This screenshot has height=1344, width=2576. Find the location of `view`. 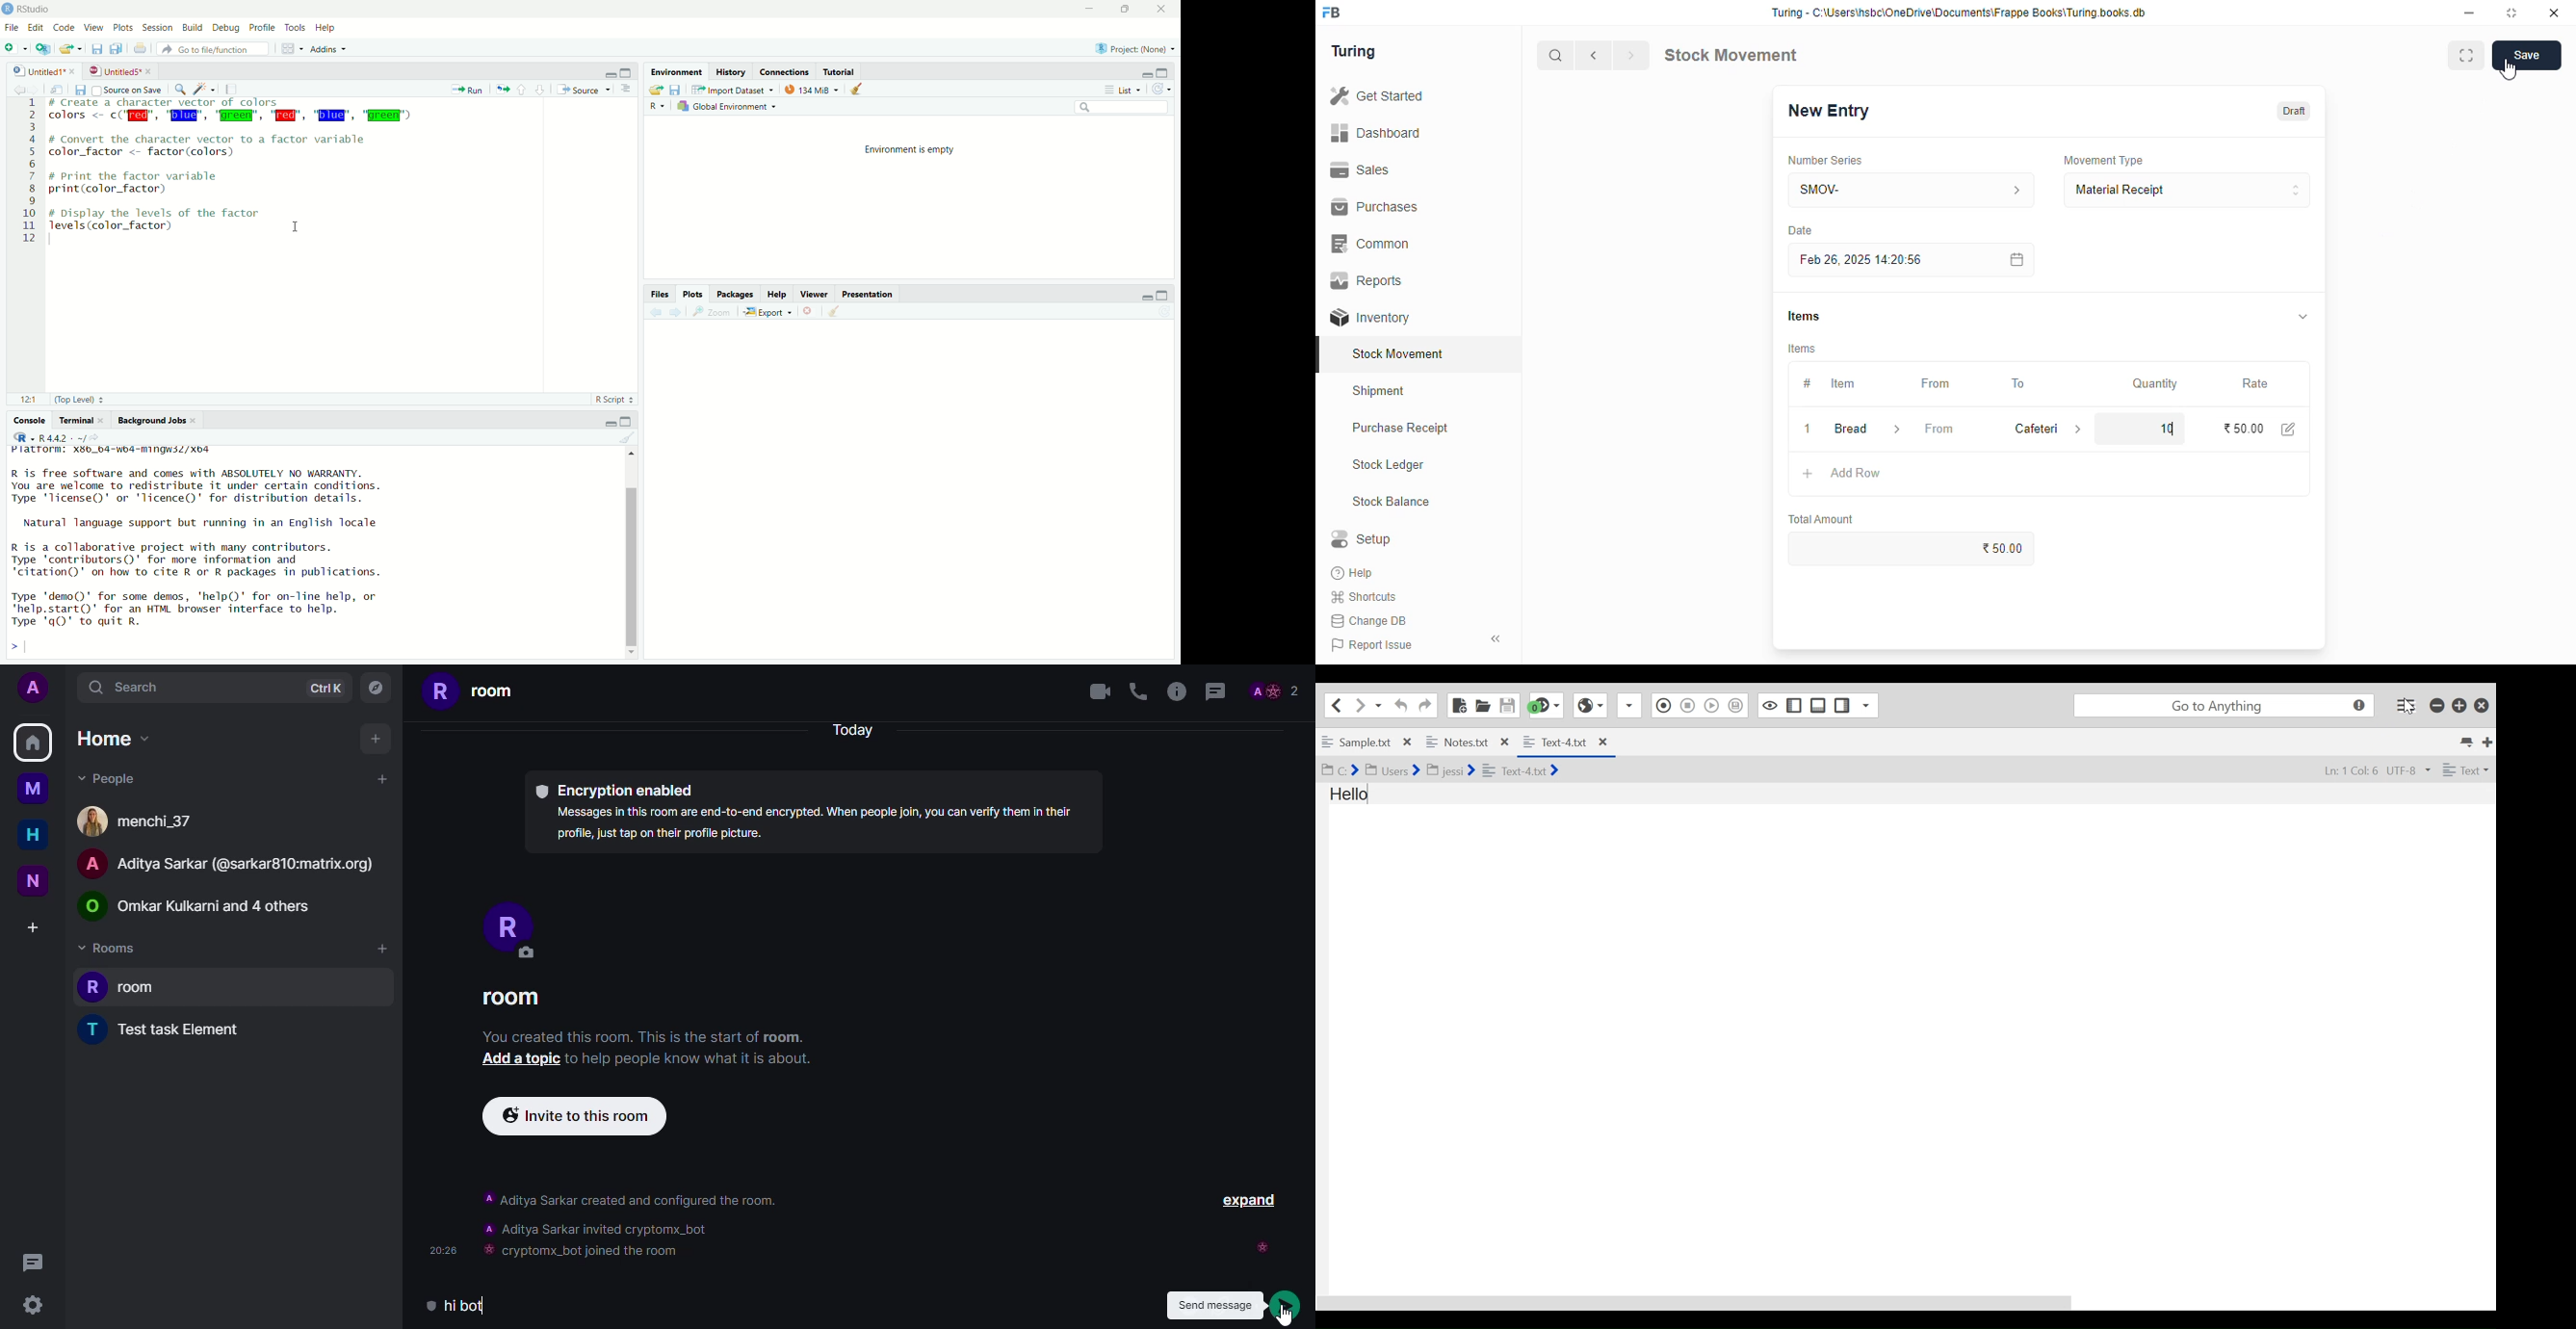

view is located at coordinates (94, 28).